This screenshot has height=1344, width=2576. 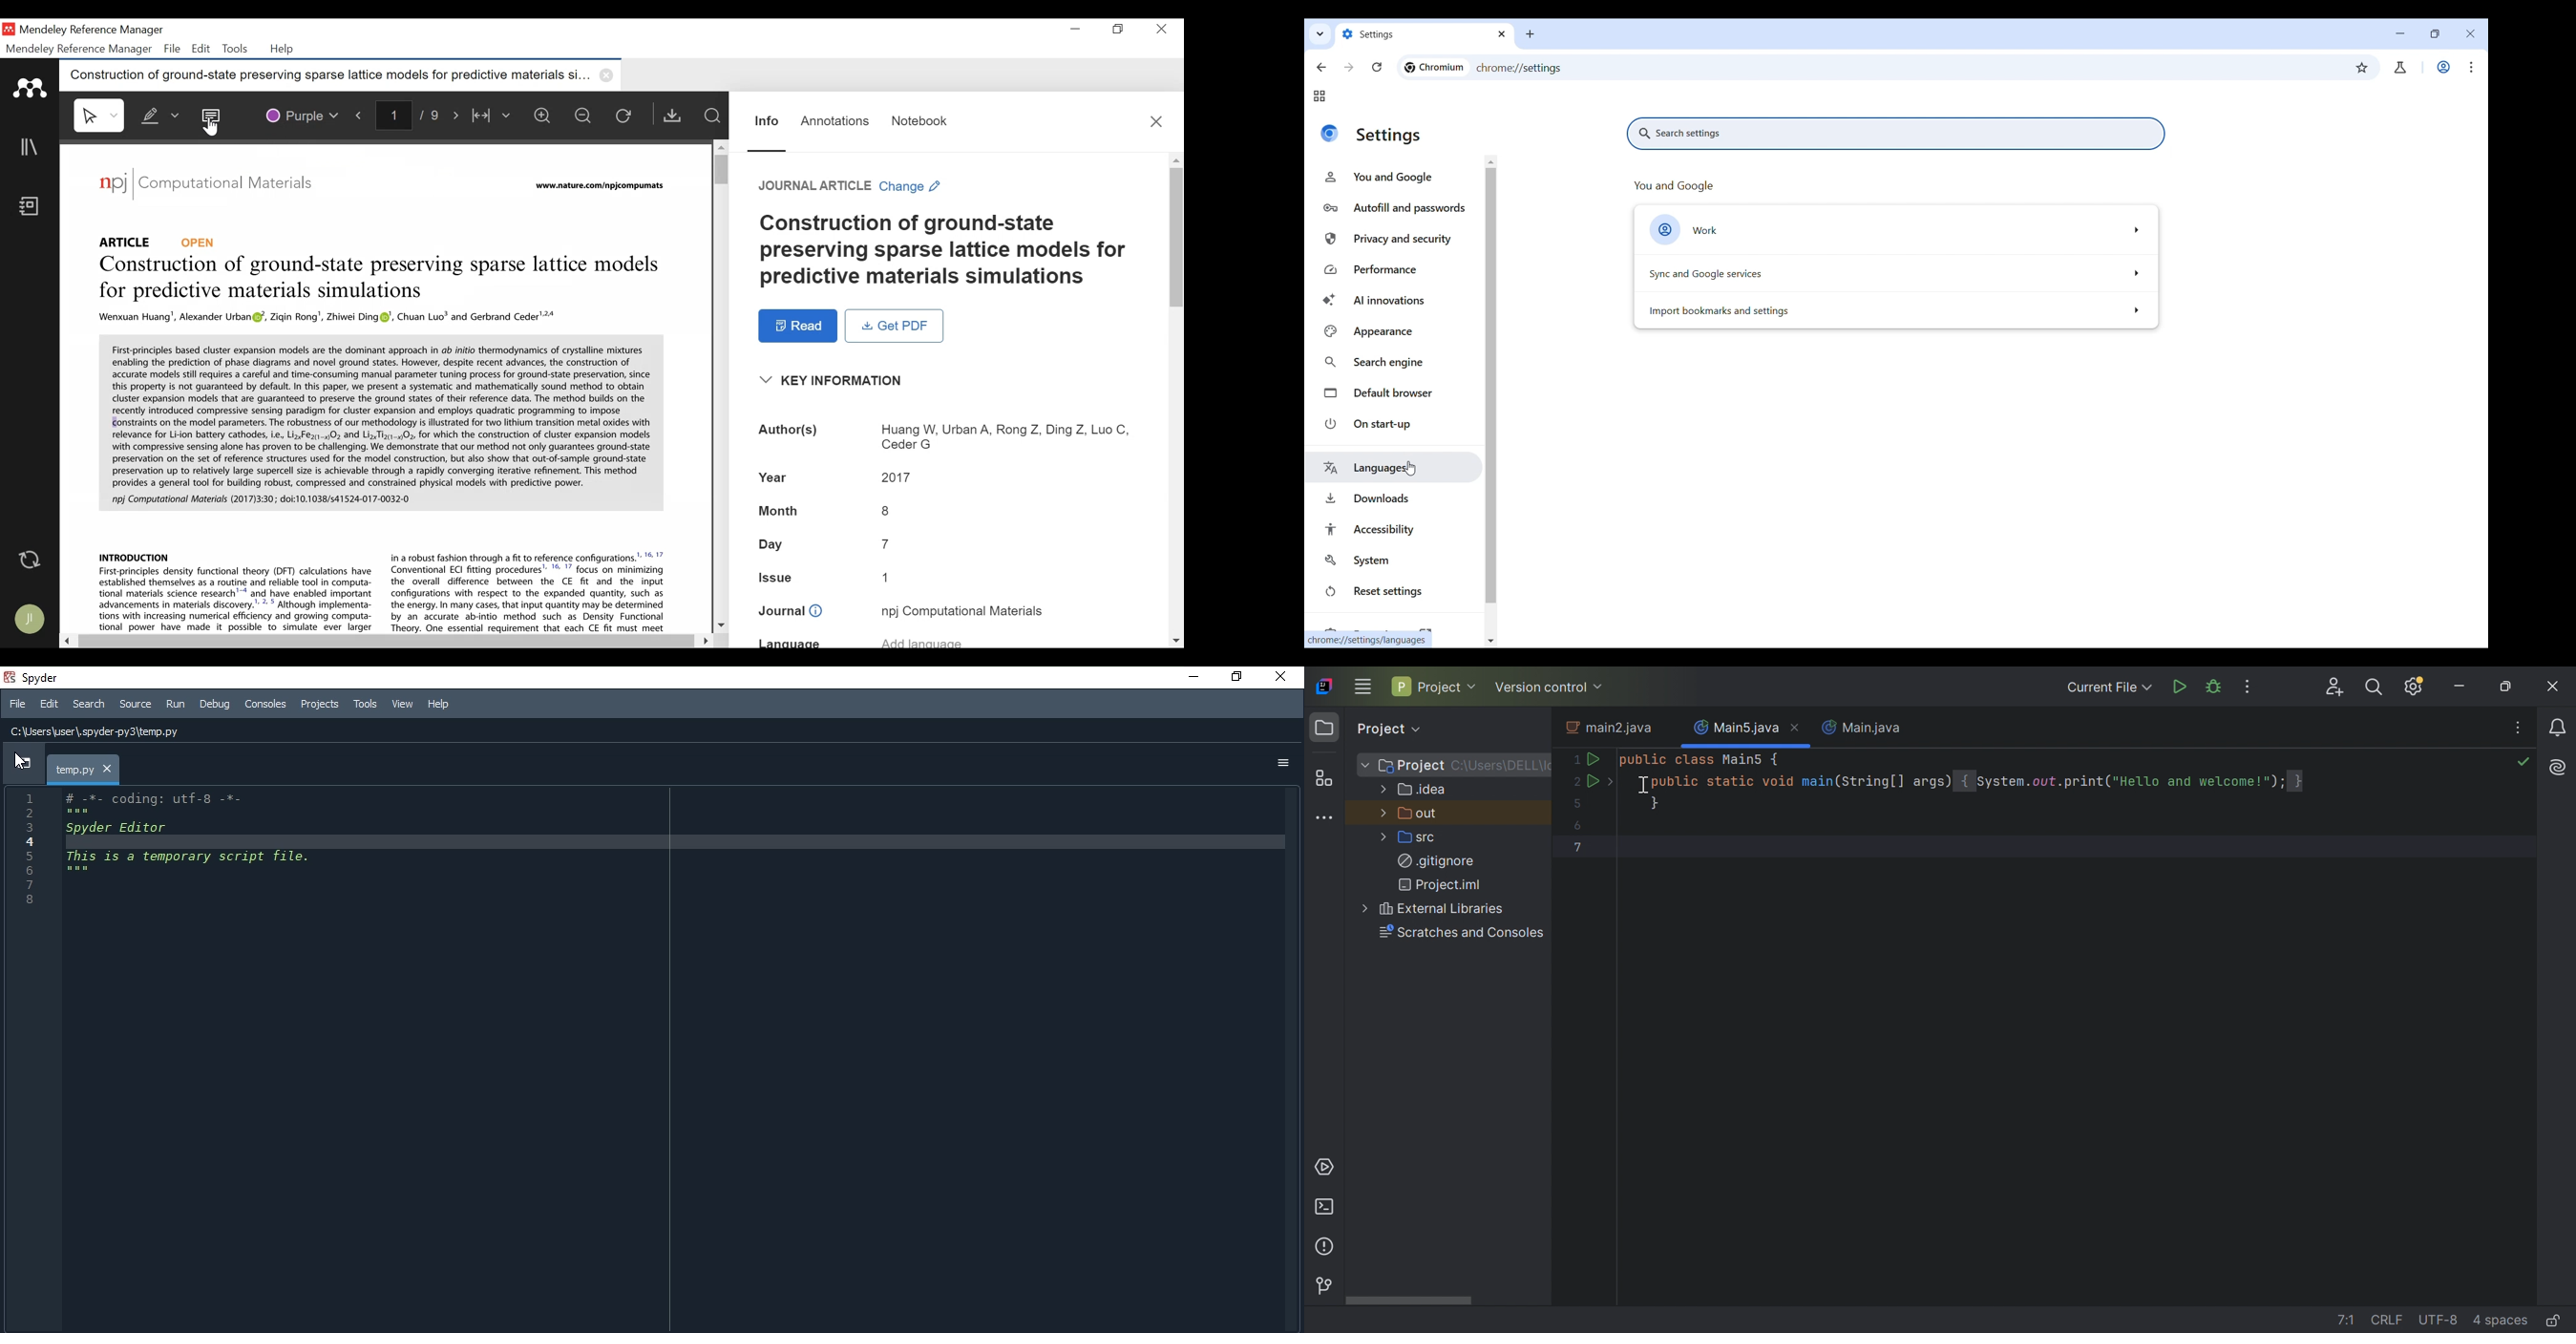 What do you see at coordinates (1326, 1248) in the screenshot?
I see `Problems` at bounding box center [1326, 1248].